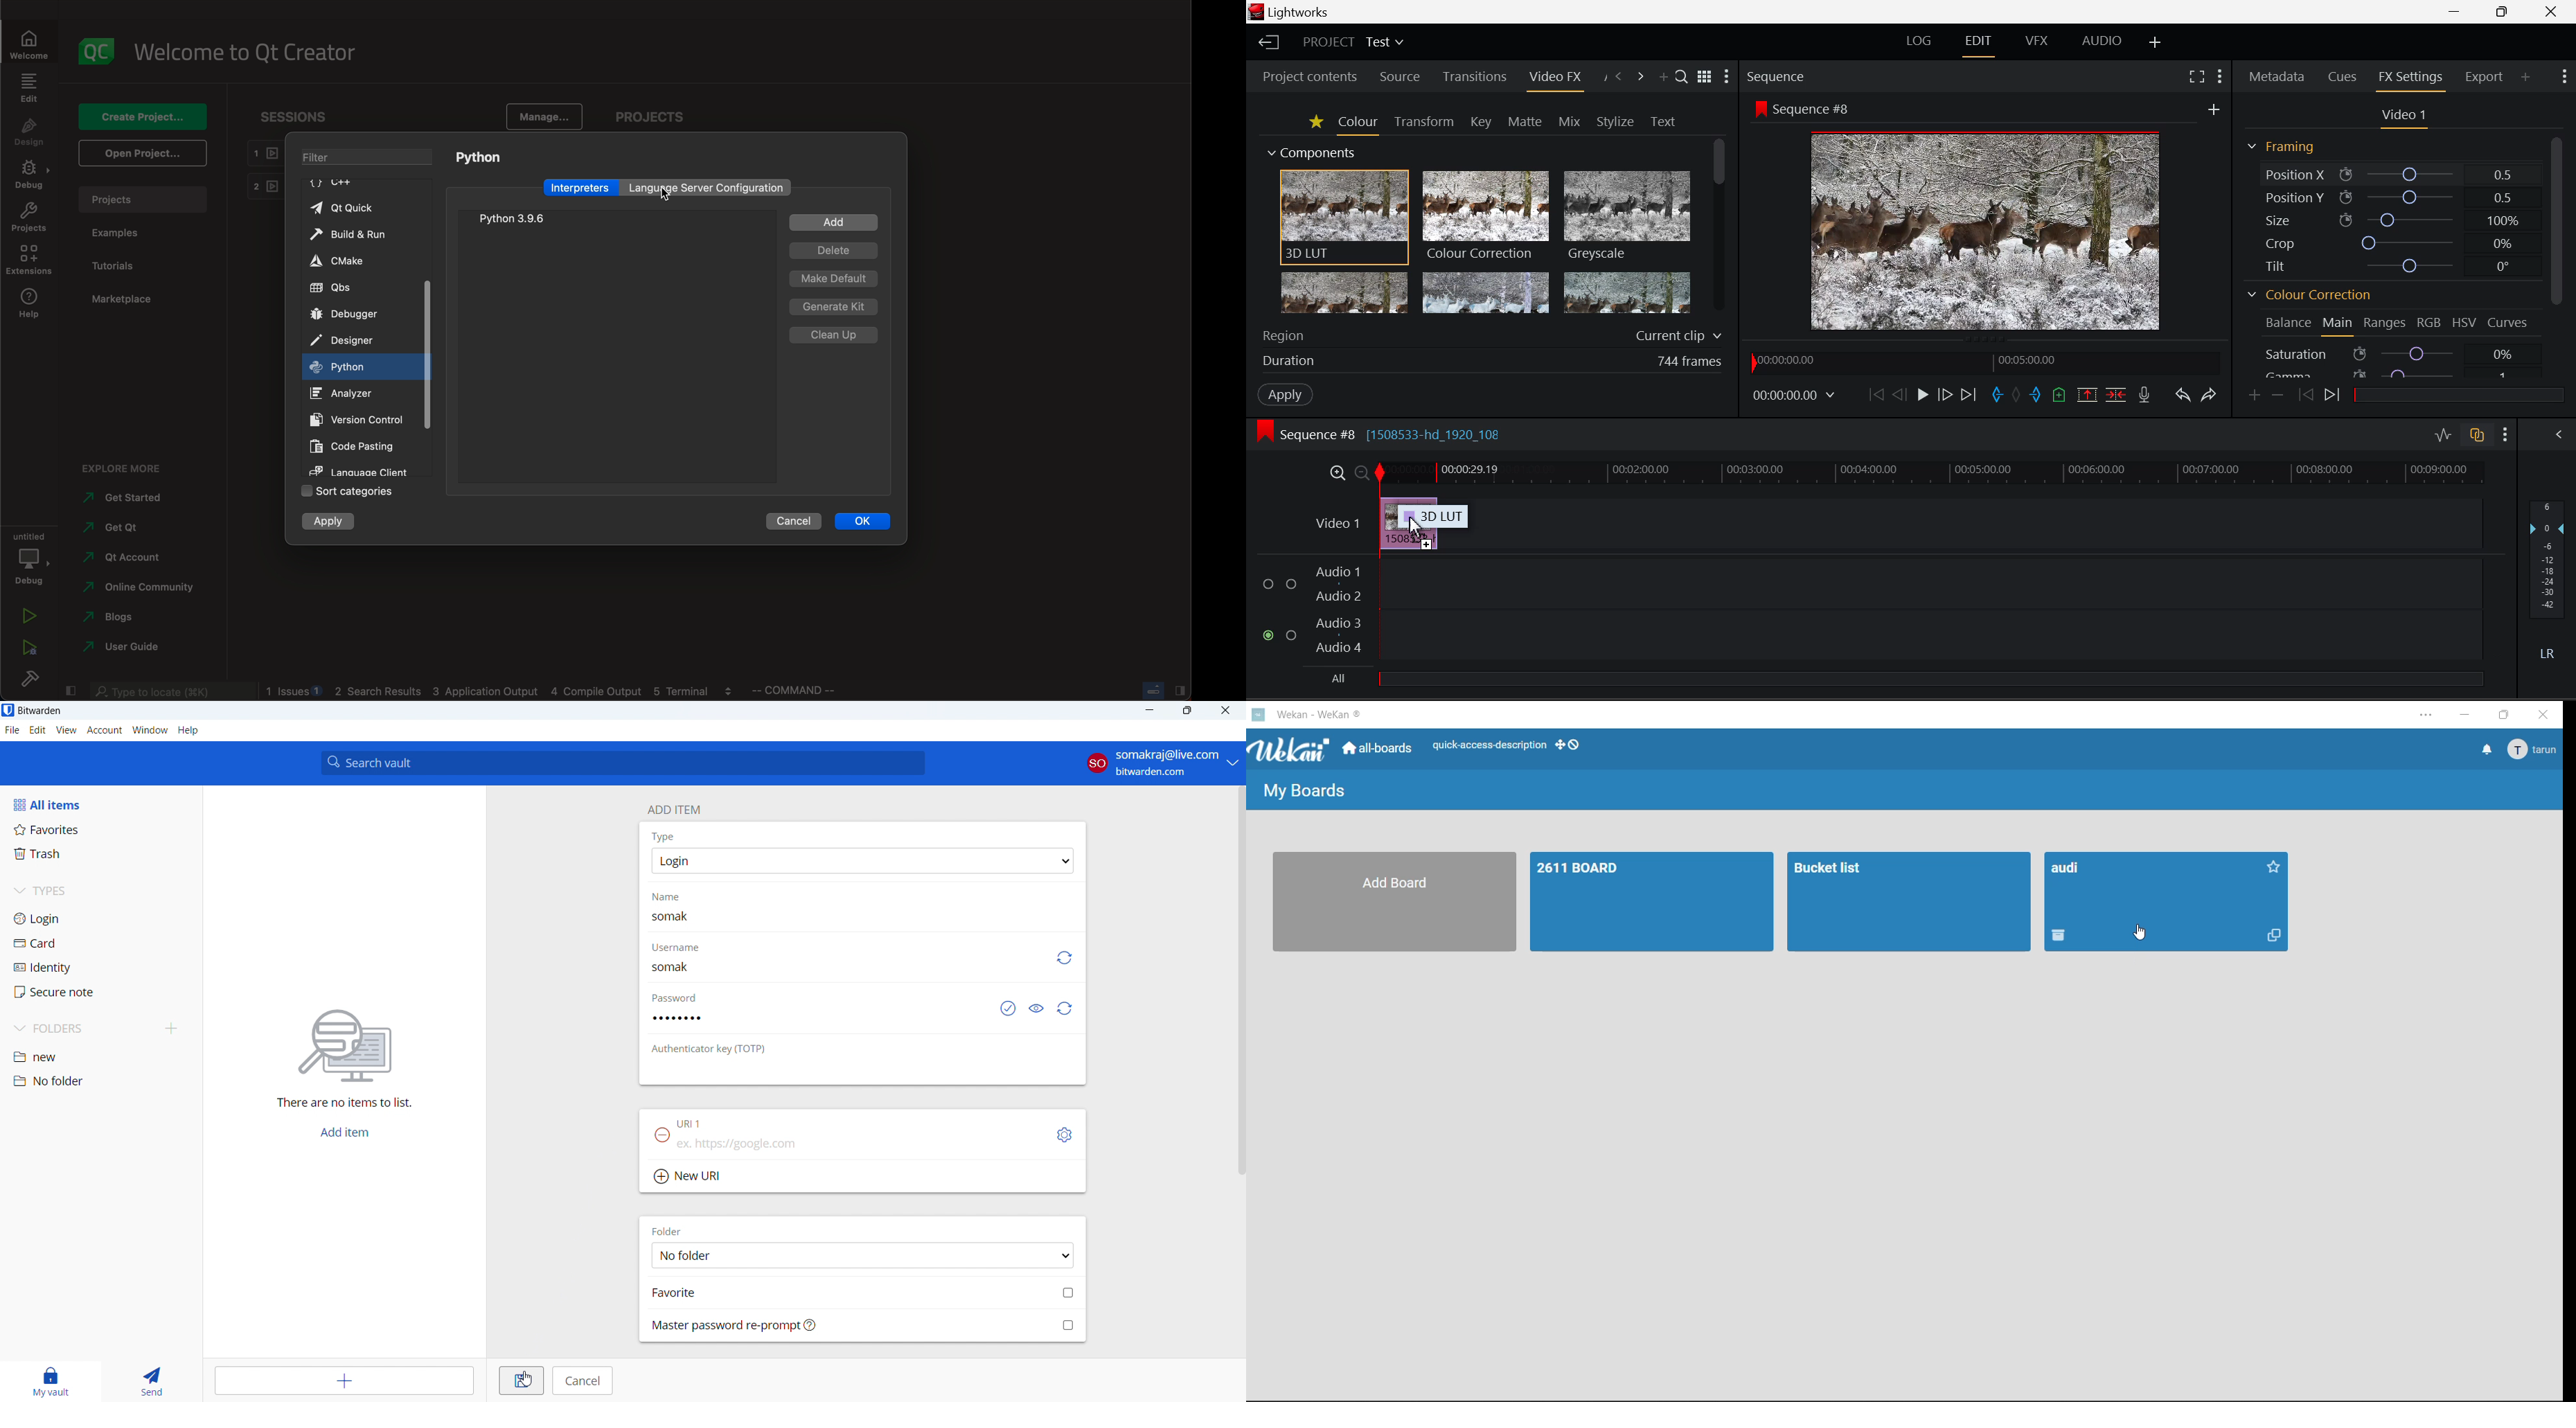  I want to click on 3D LUT, so click(1342, 218).